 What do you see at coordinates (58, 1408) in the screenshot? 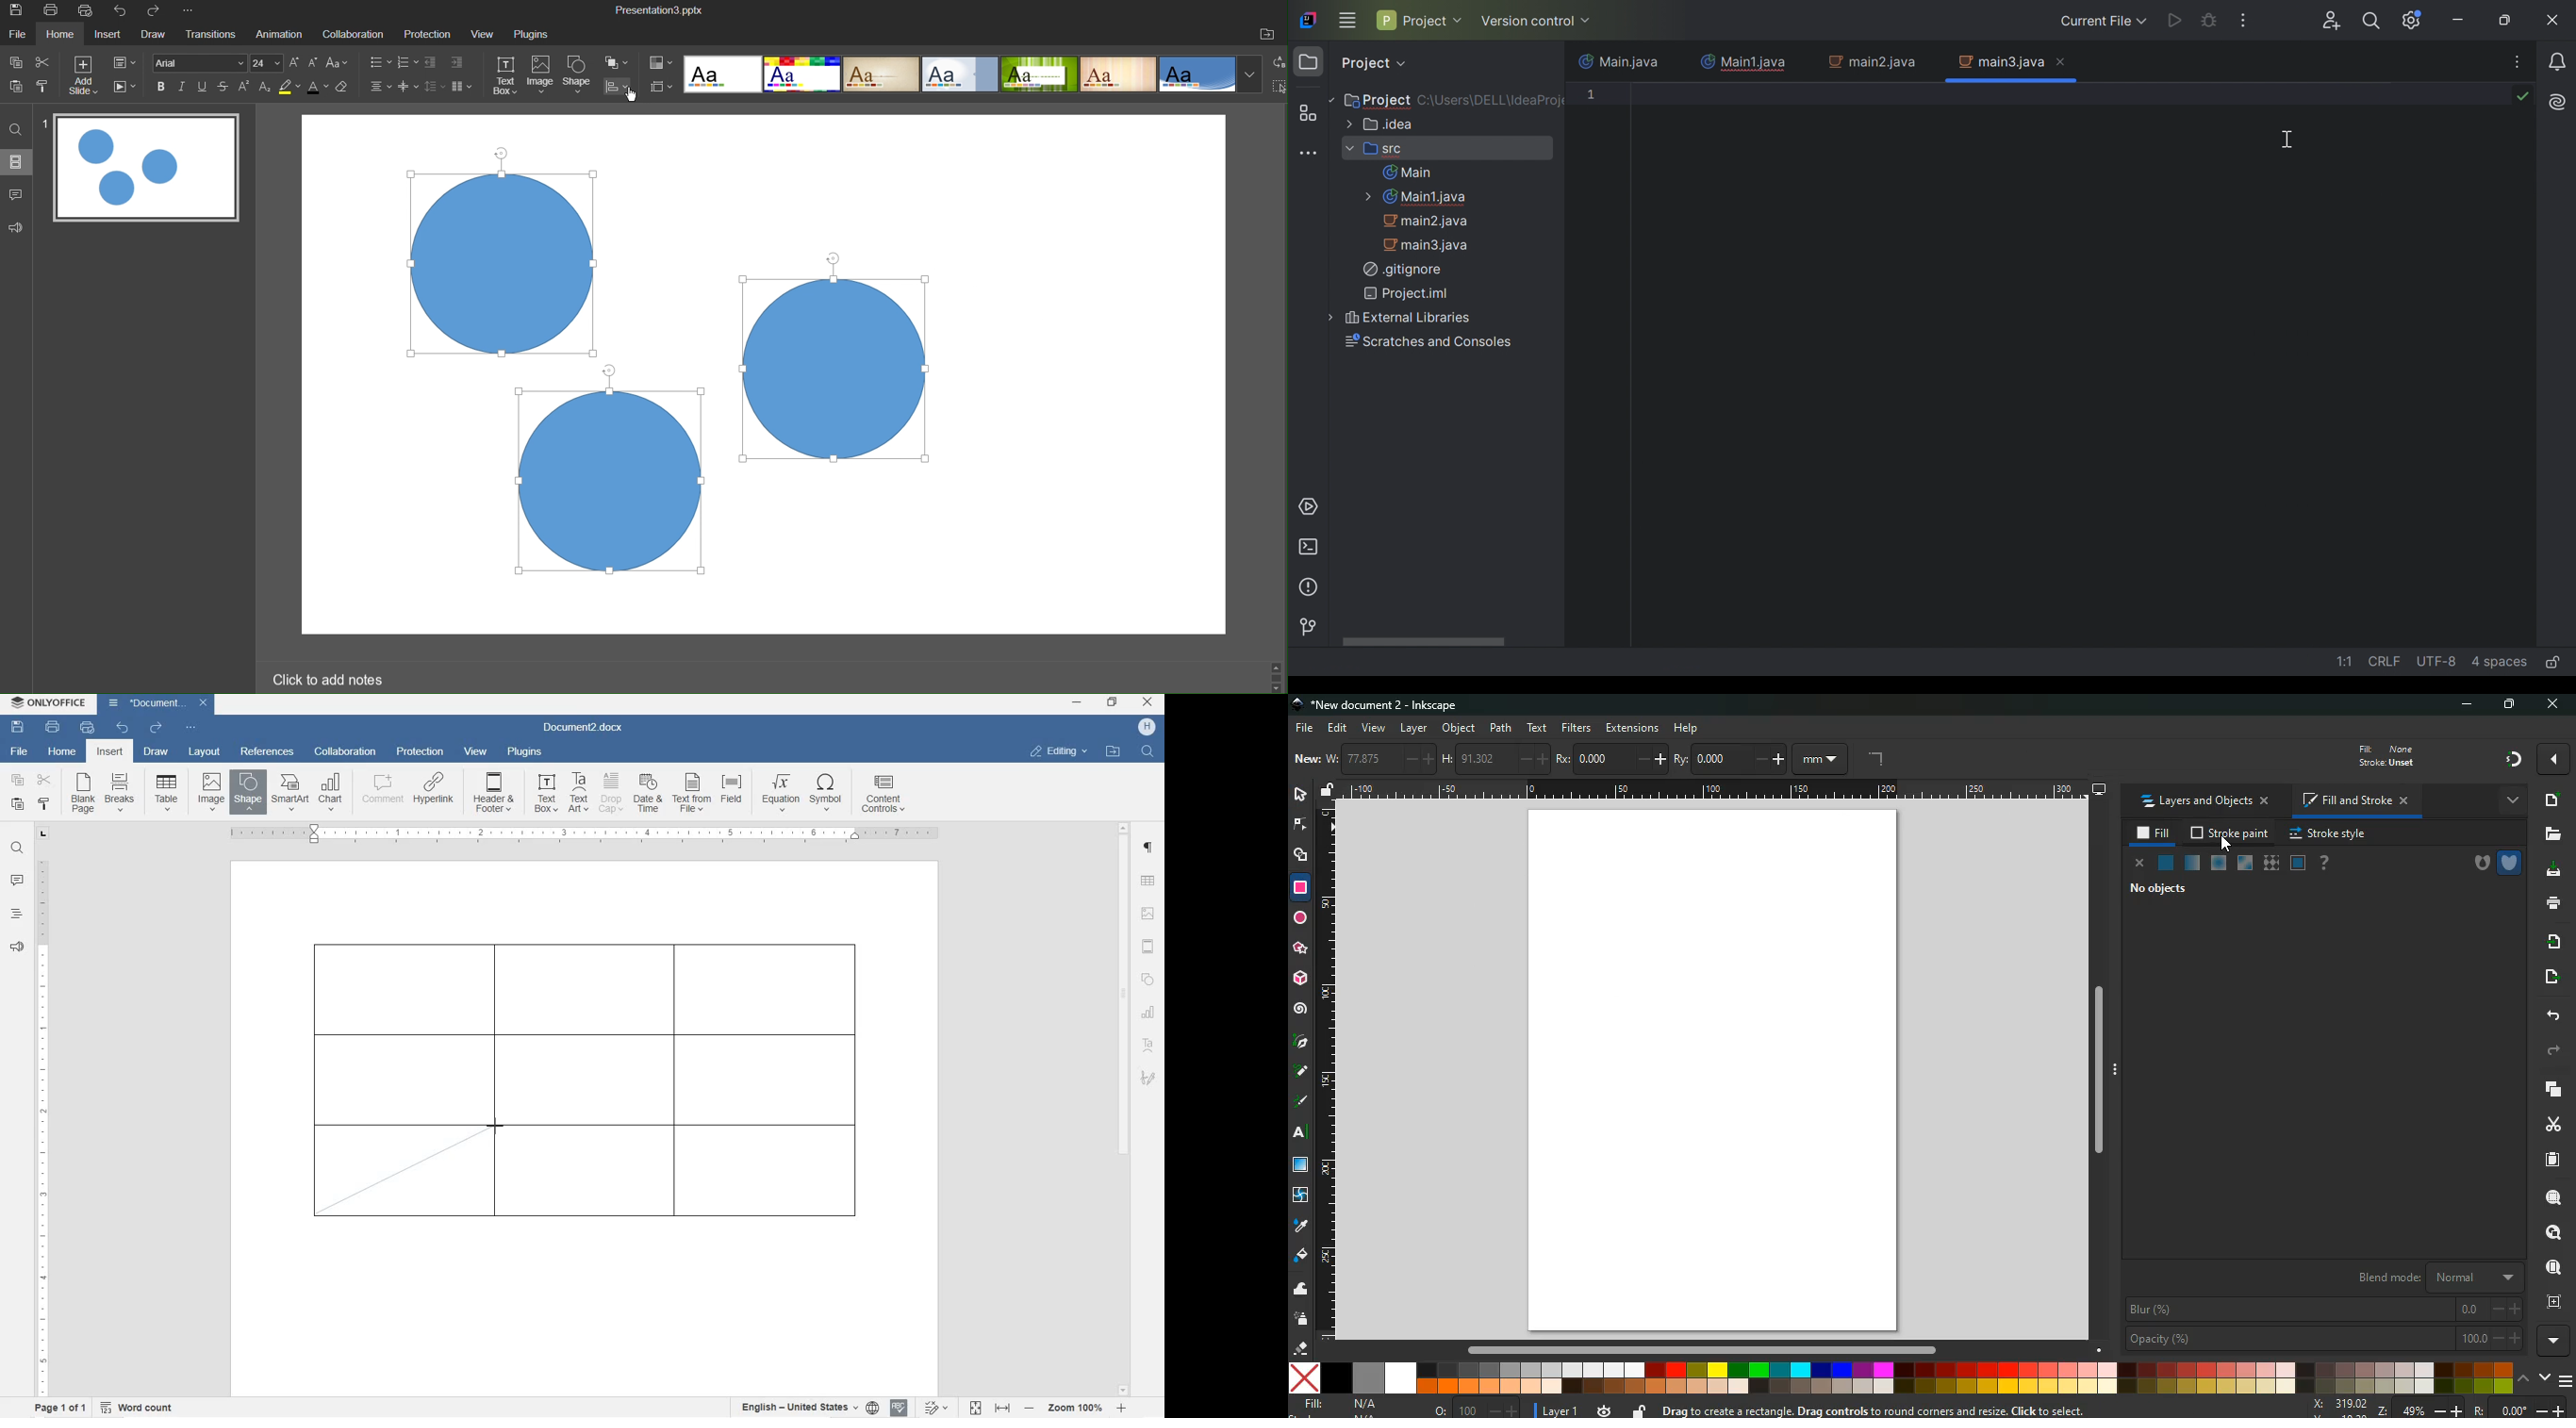
I see `page 1 of 1` at bounding box center [58, 1408].